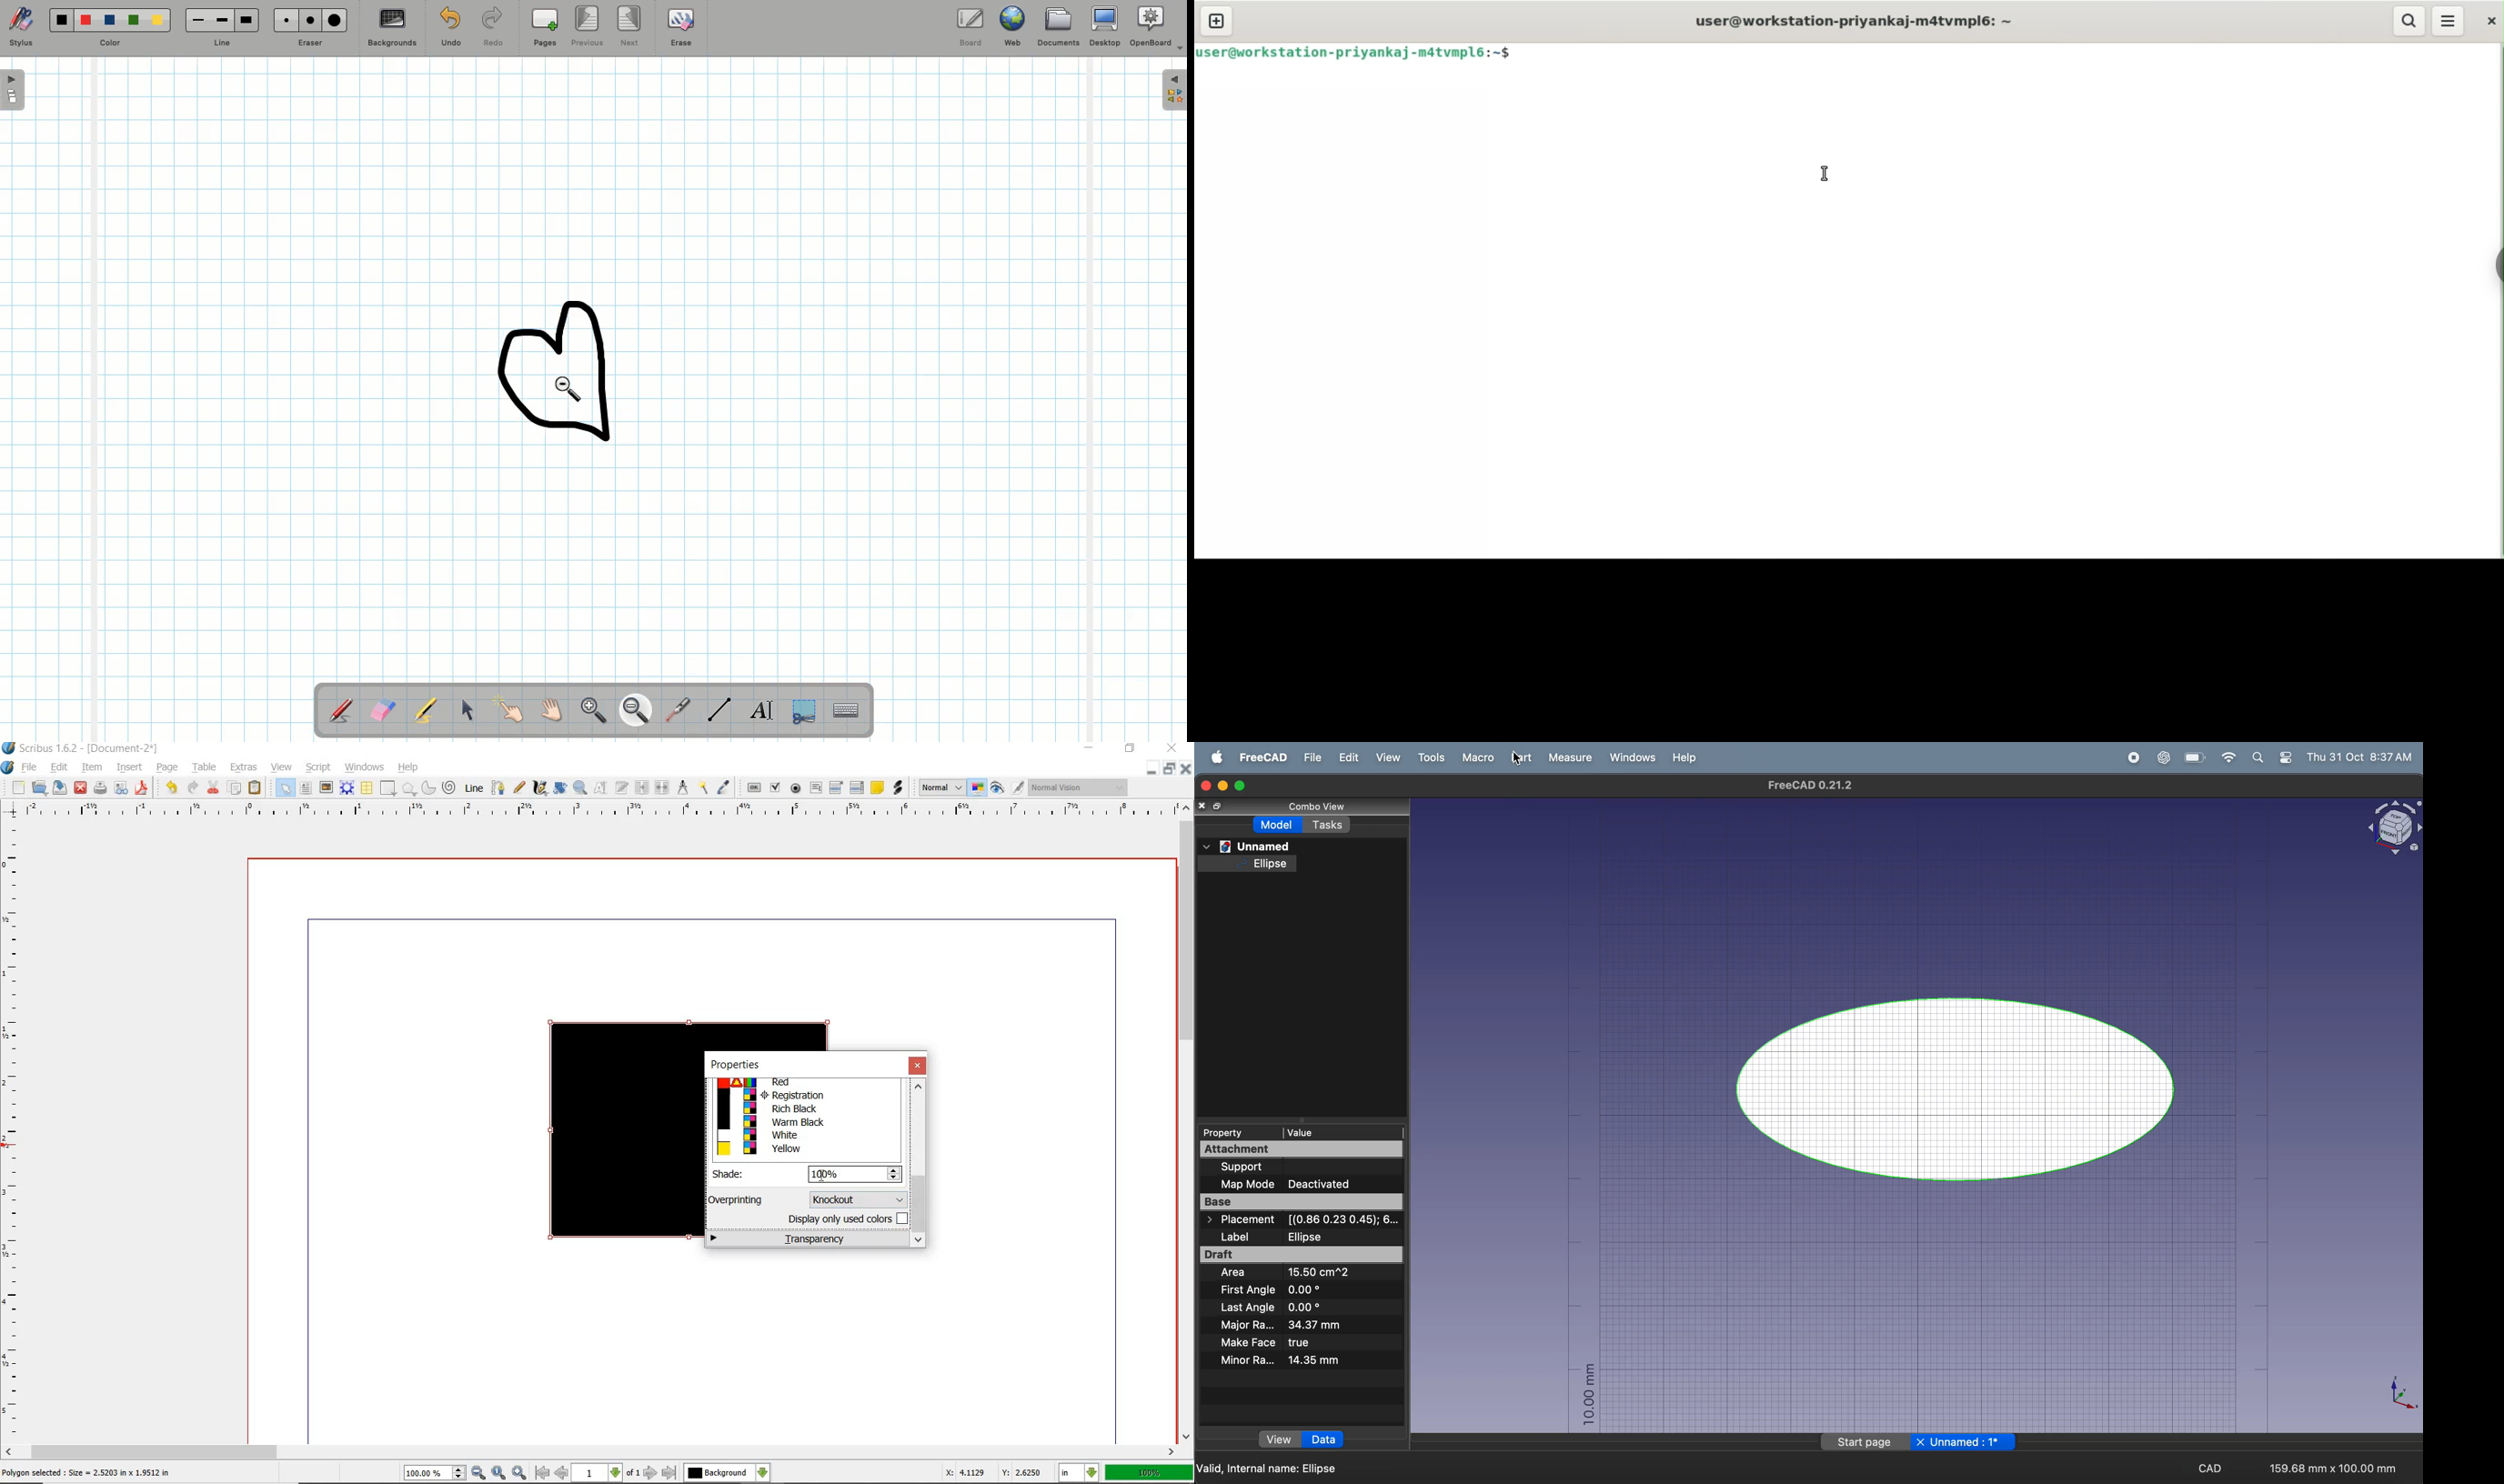 The height and width of the screenshot is (1484, 2520). Describe the element at coordinates (775, 788) in the screenshot. I see `pdf check box` at that location.